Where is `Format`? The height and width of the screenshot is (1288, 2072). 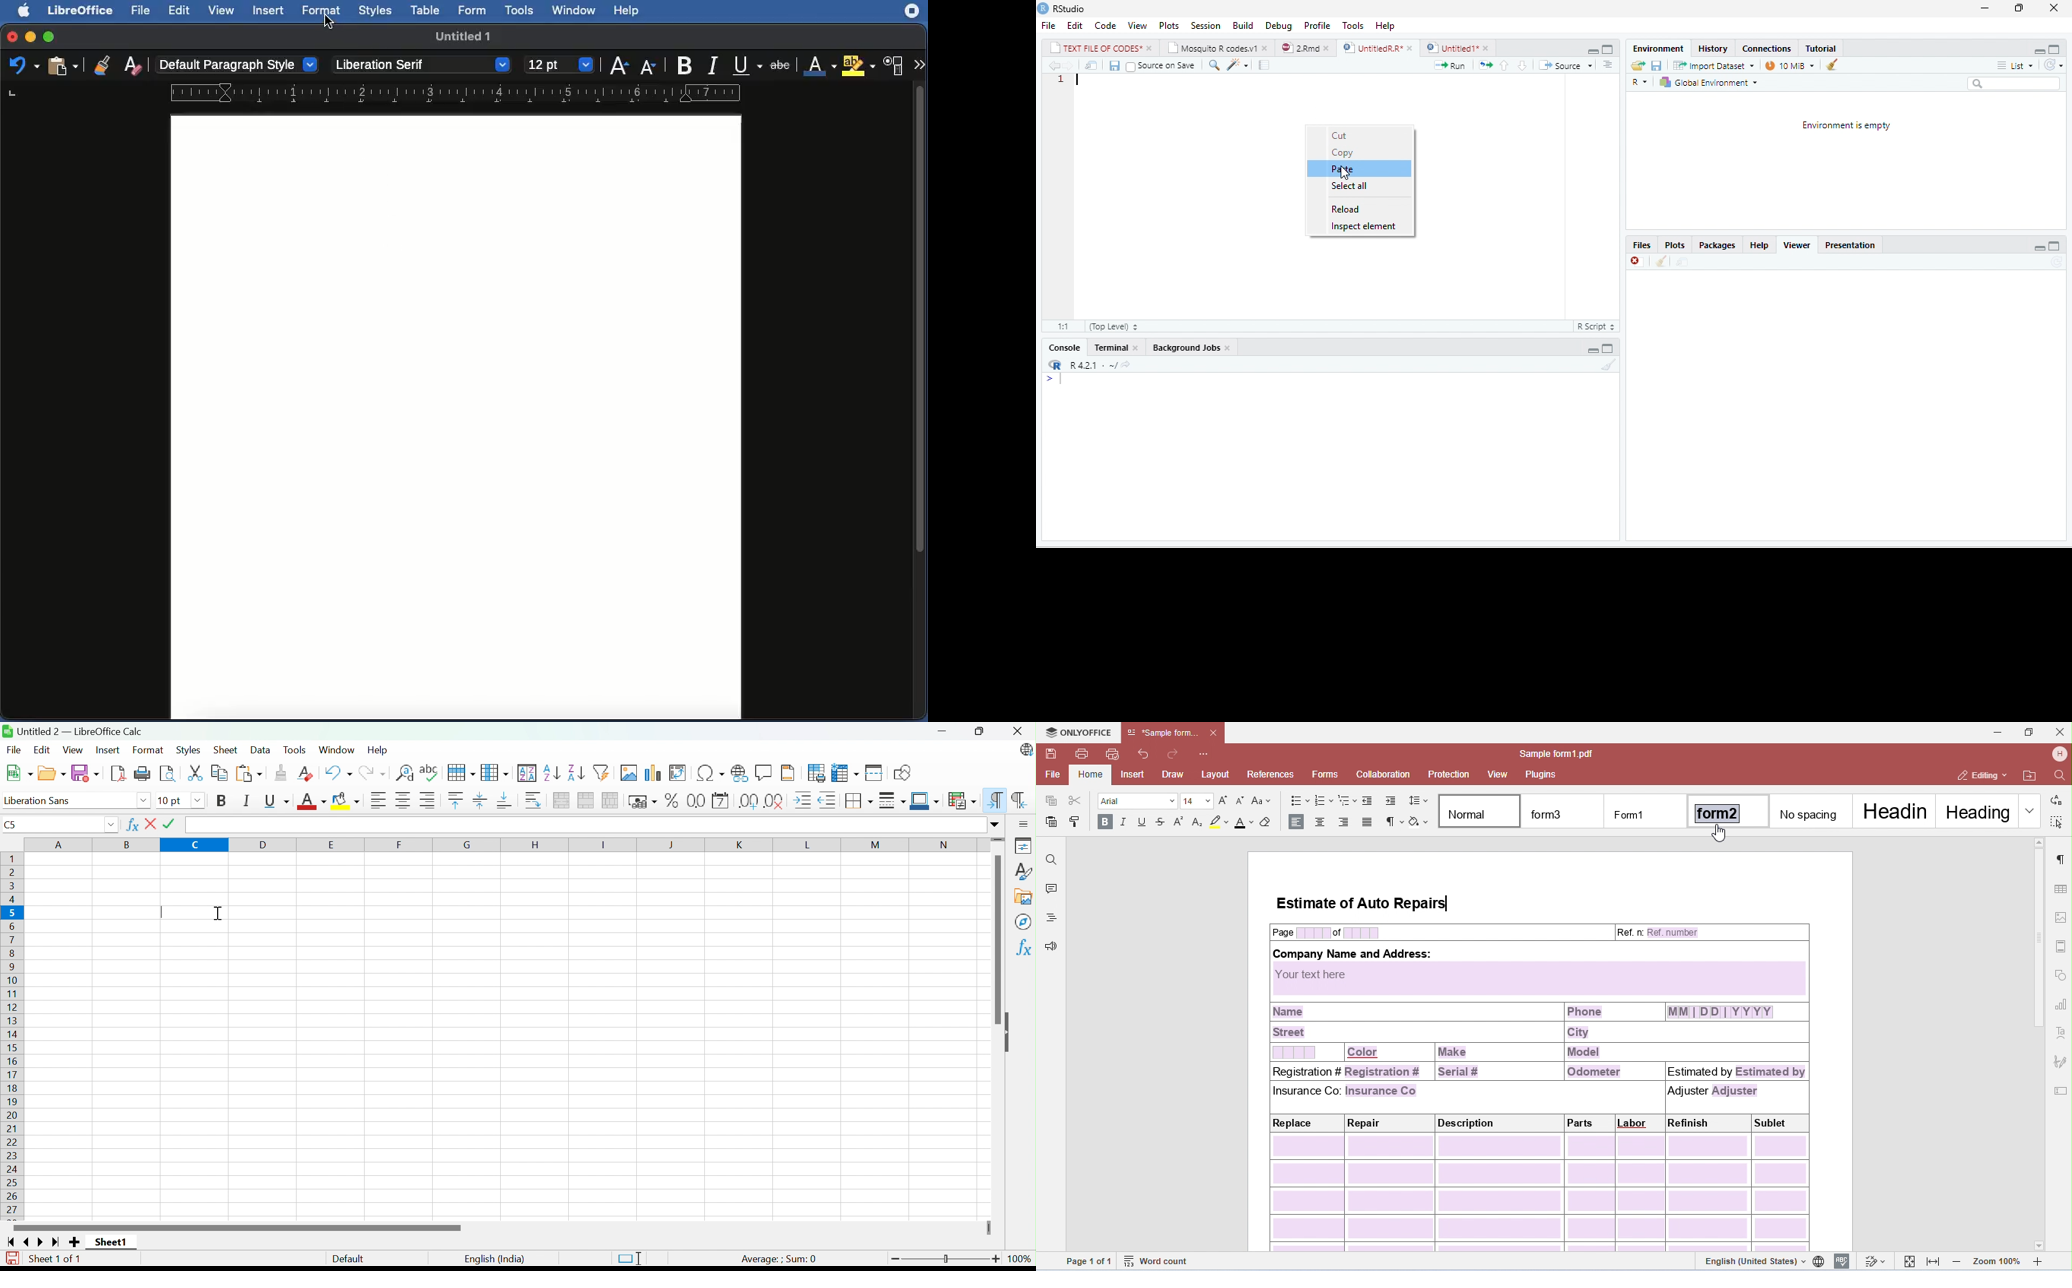 Format is located at coordinates (323, 12).